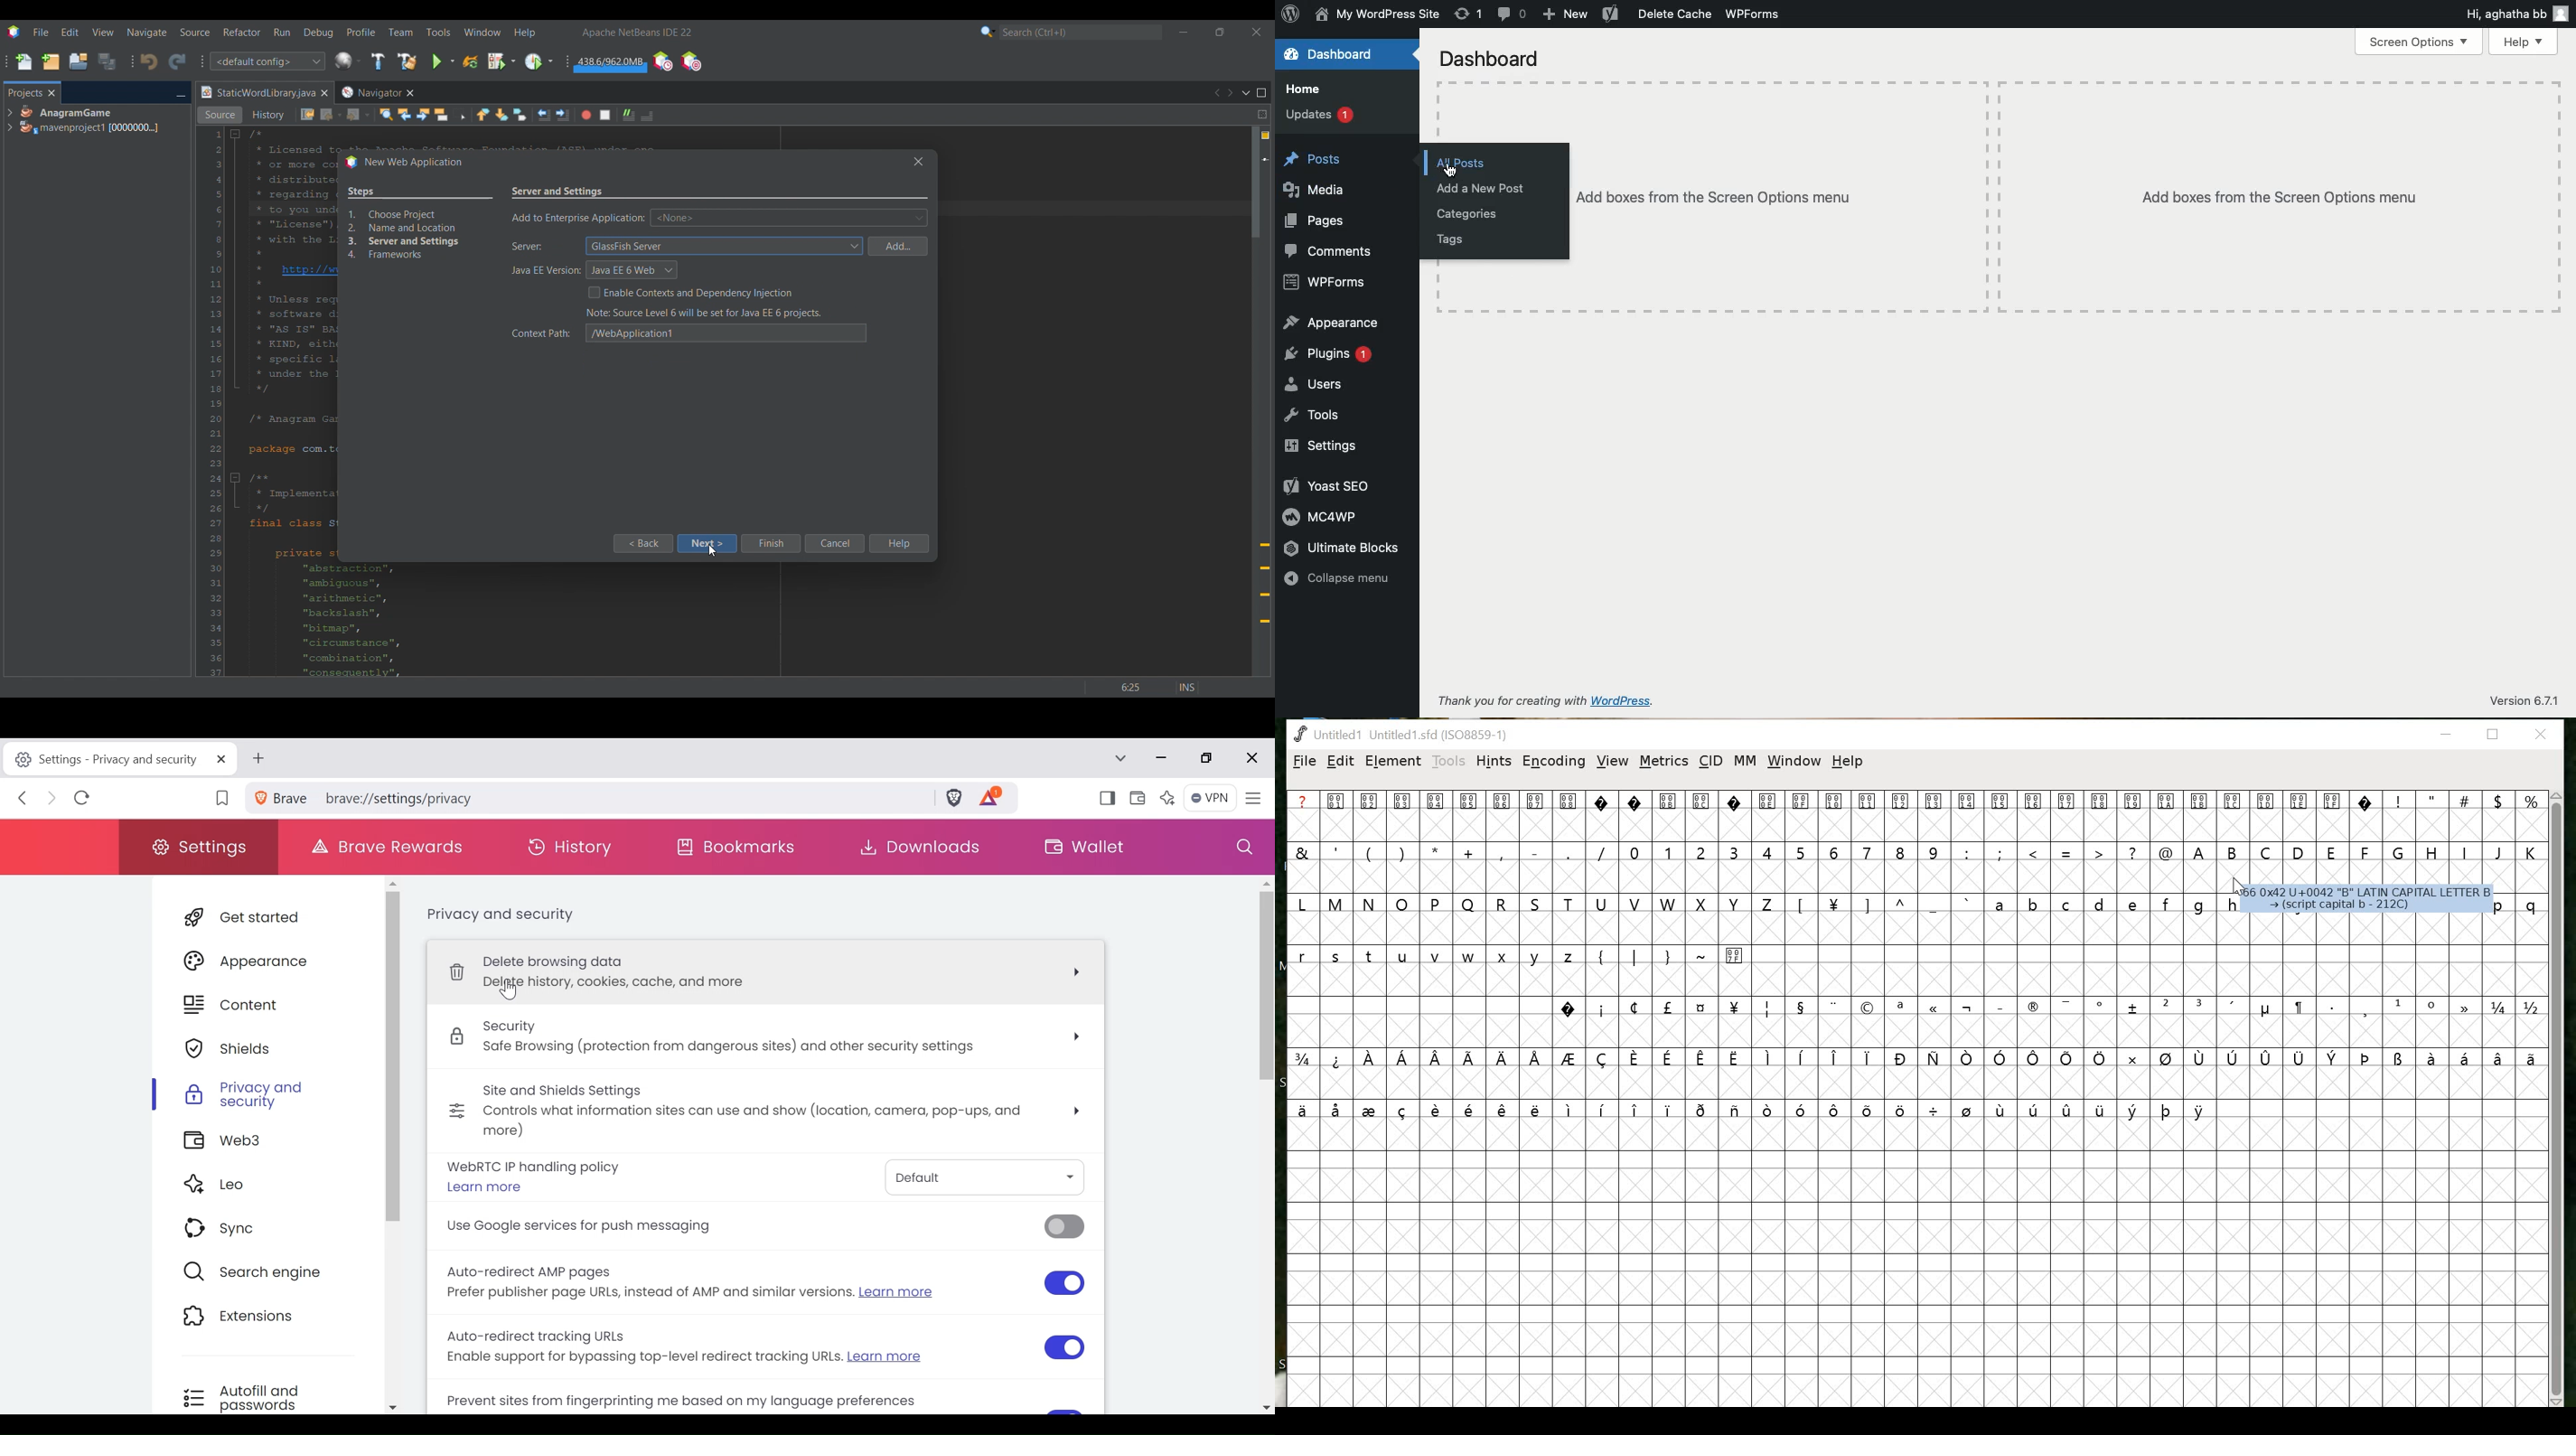 This screenshot has height=1456, width=2576. I want to click on Screen options, so click(2420, 42).